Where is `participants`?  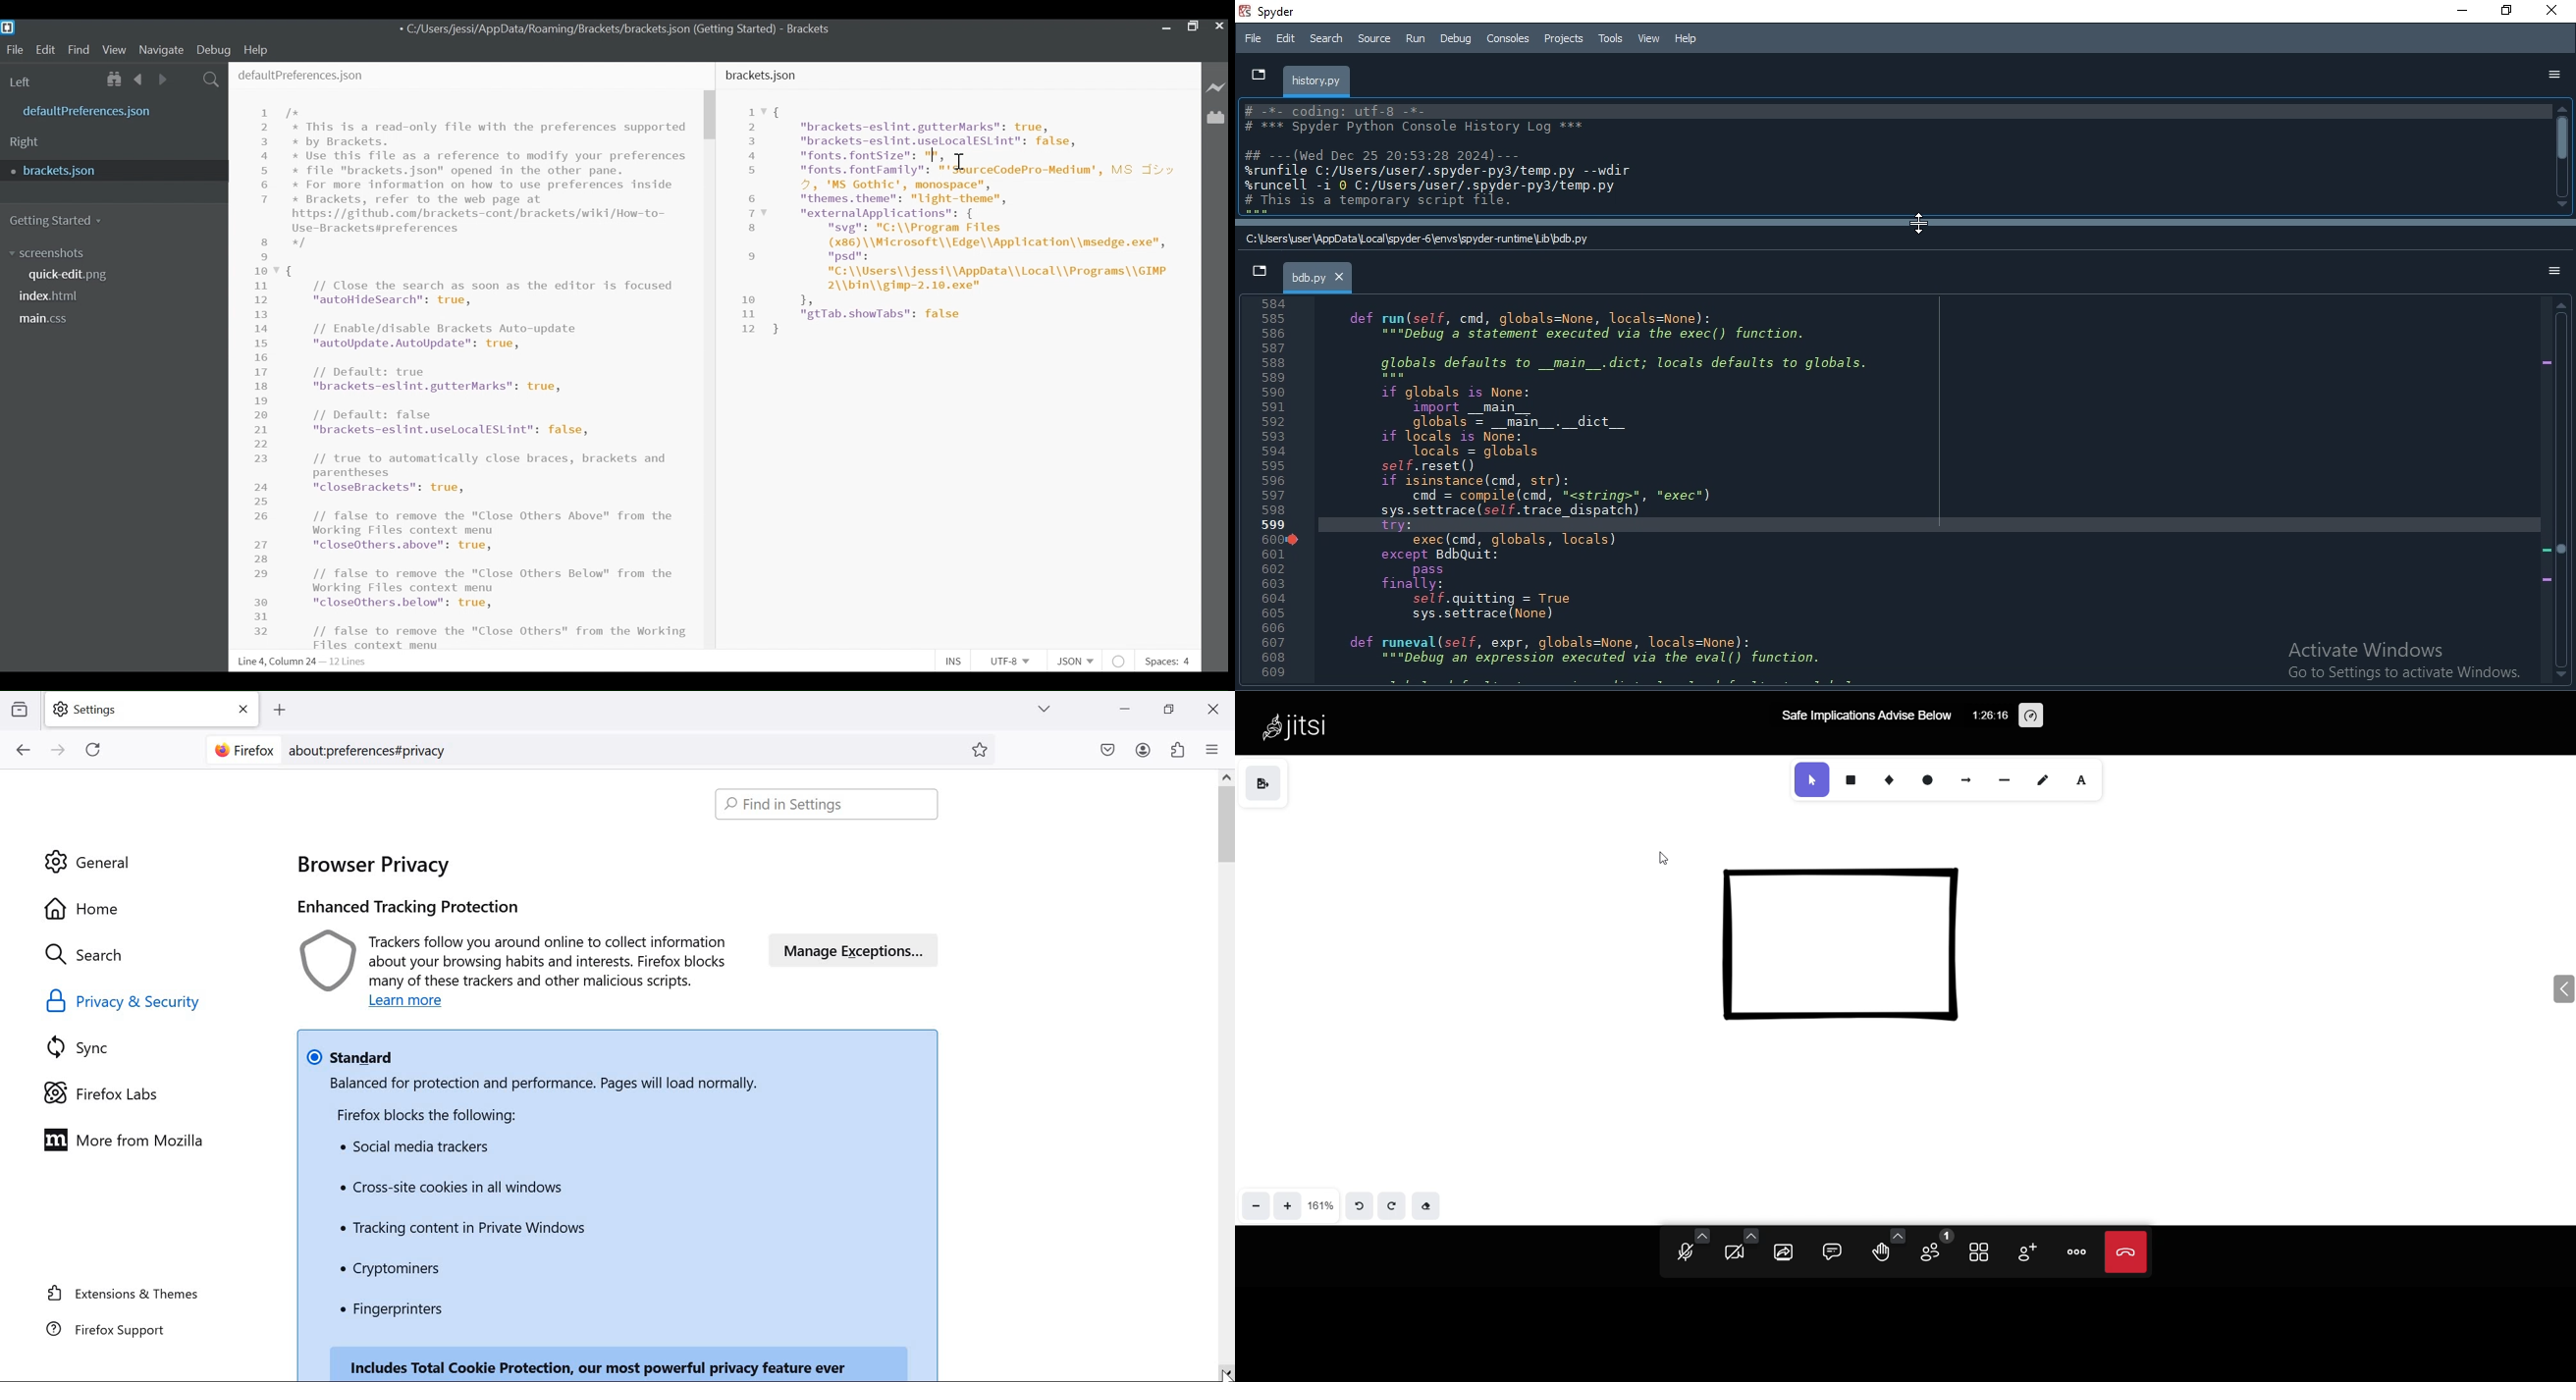
participants is located at coordinates (1936, 1248).